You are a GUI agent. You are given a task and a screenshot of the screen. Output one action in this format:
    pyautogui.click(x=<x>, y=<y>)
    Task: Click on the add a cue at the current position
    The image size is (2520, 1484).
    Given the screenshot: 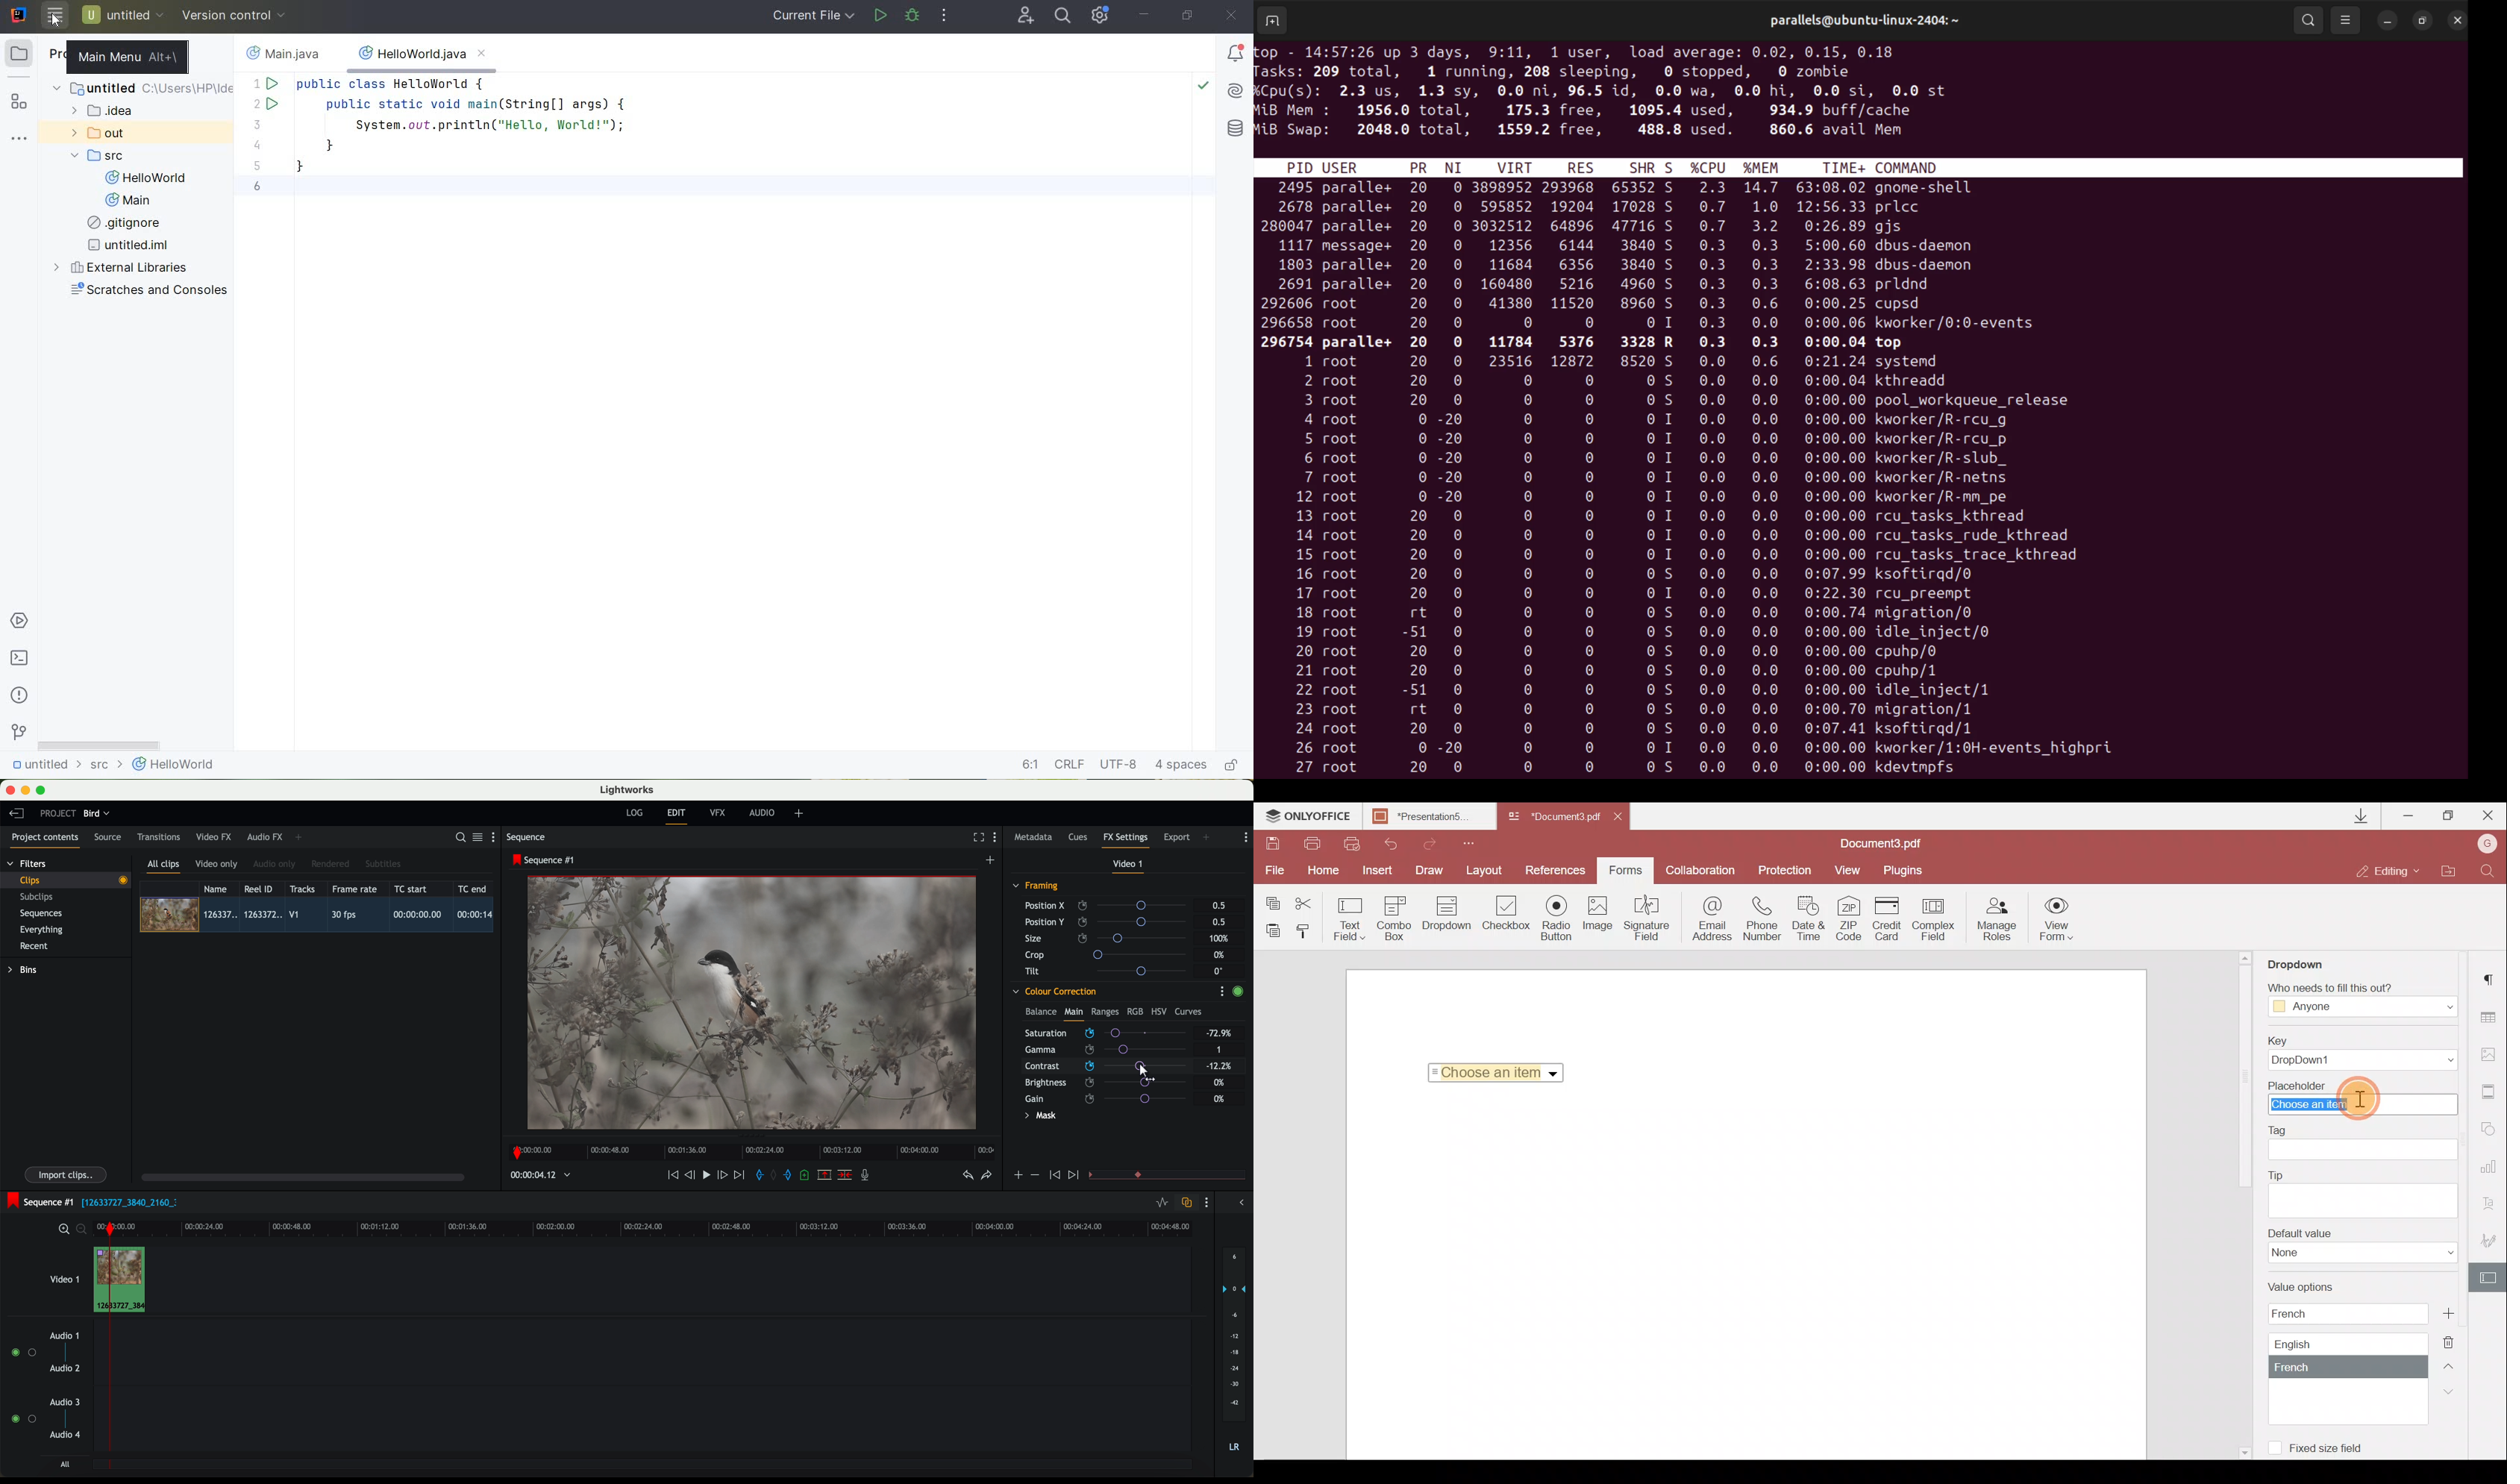 What is the action you would take?
    pyautogui.click(x=806, y=1175)
    